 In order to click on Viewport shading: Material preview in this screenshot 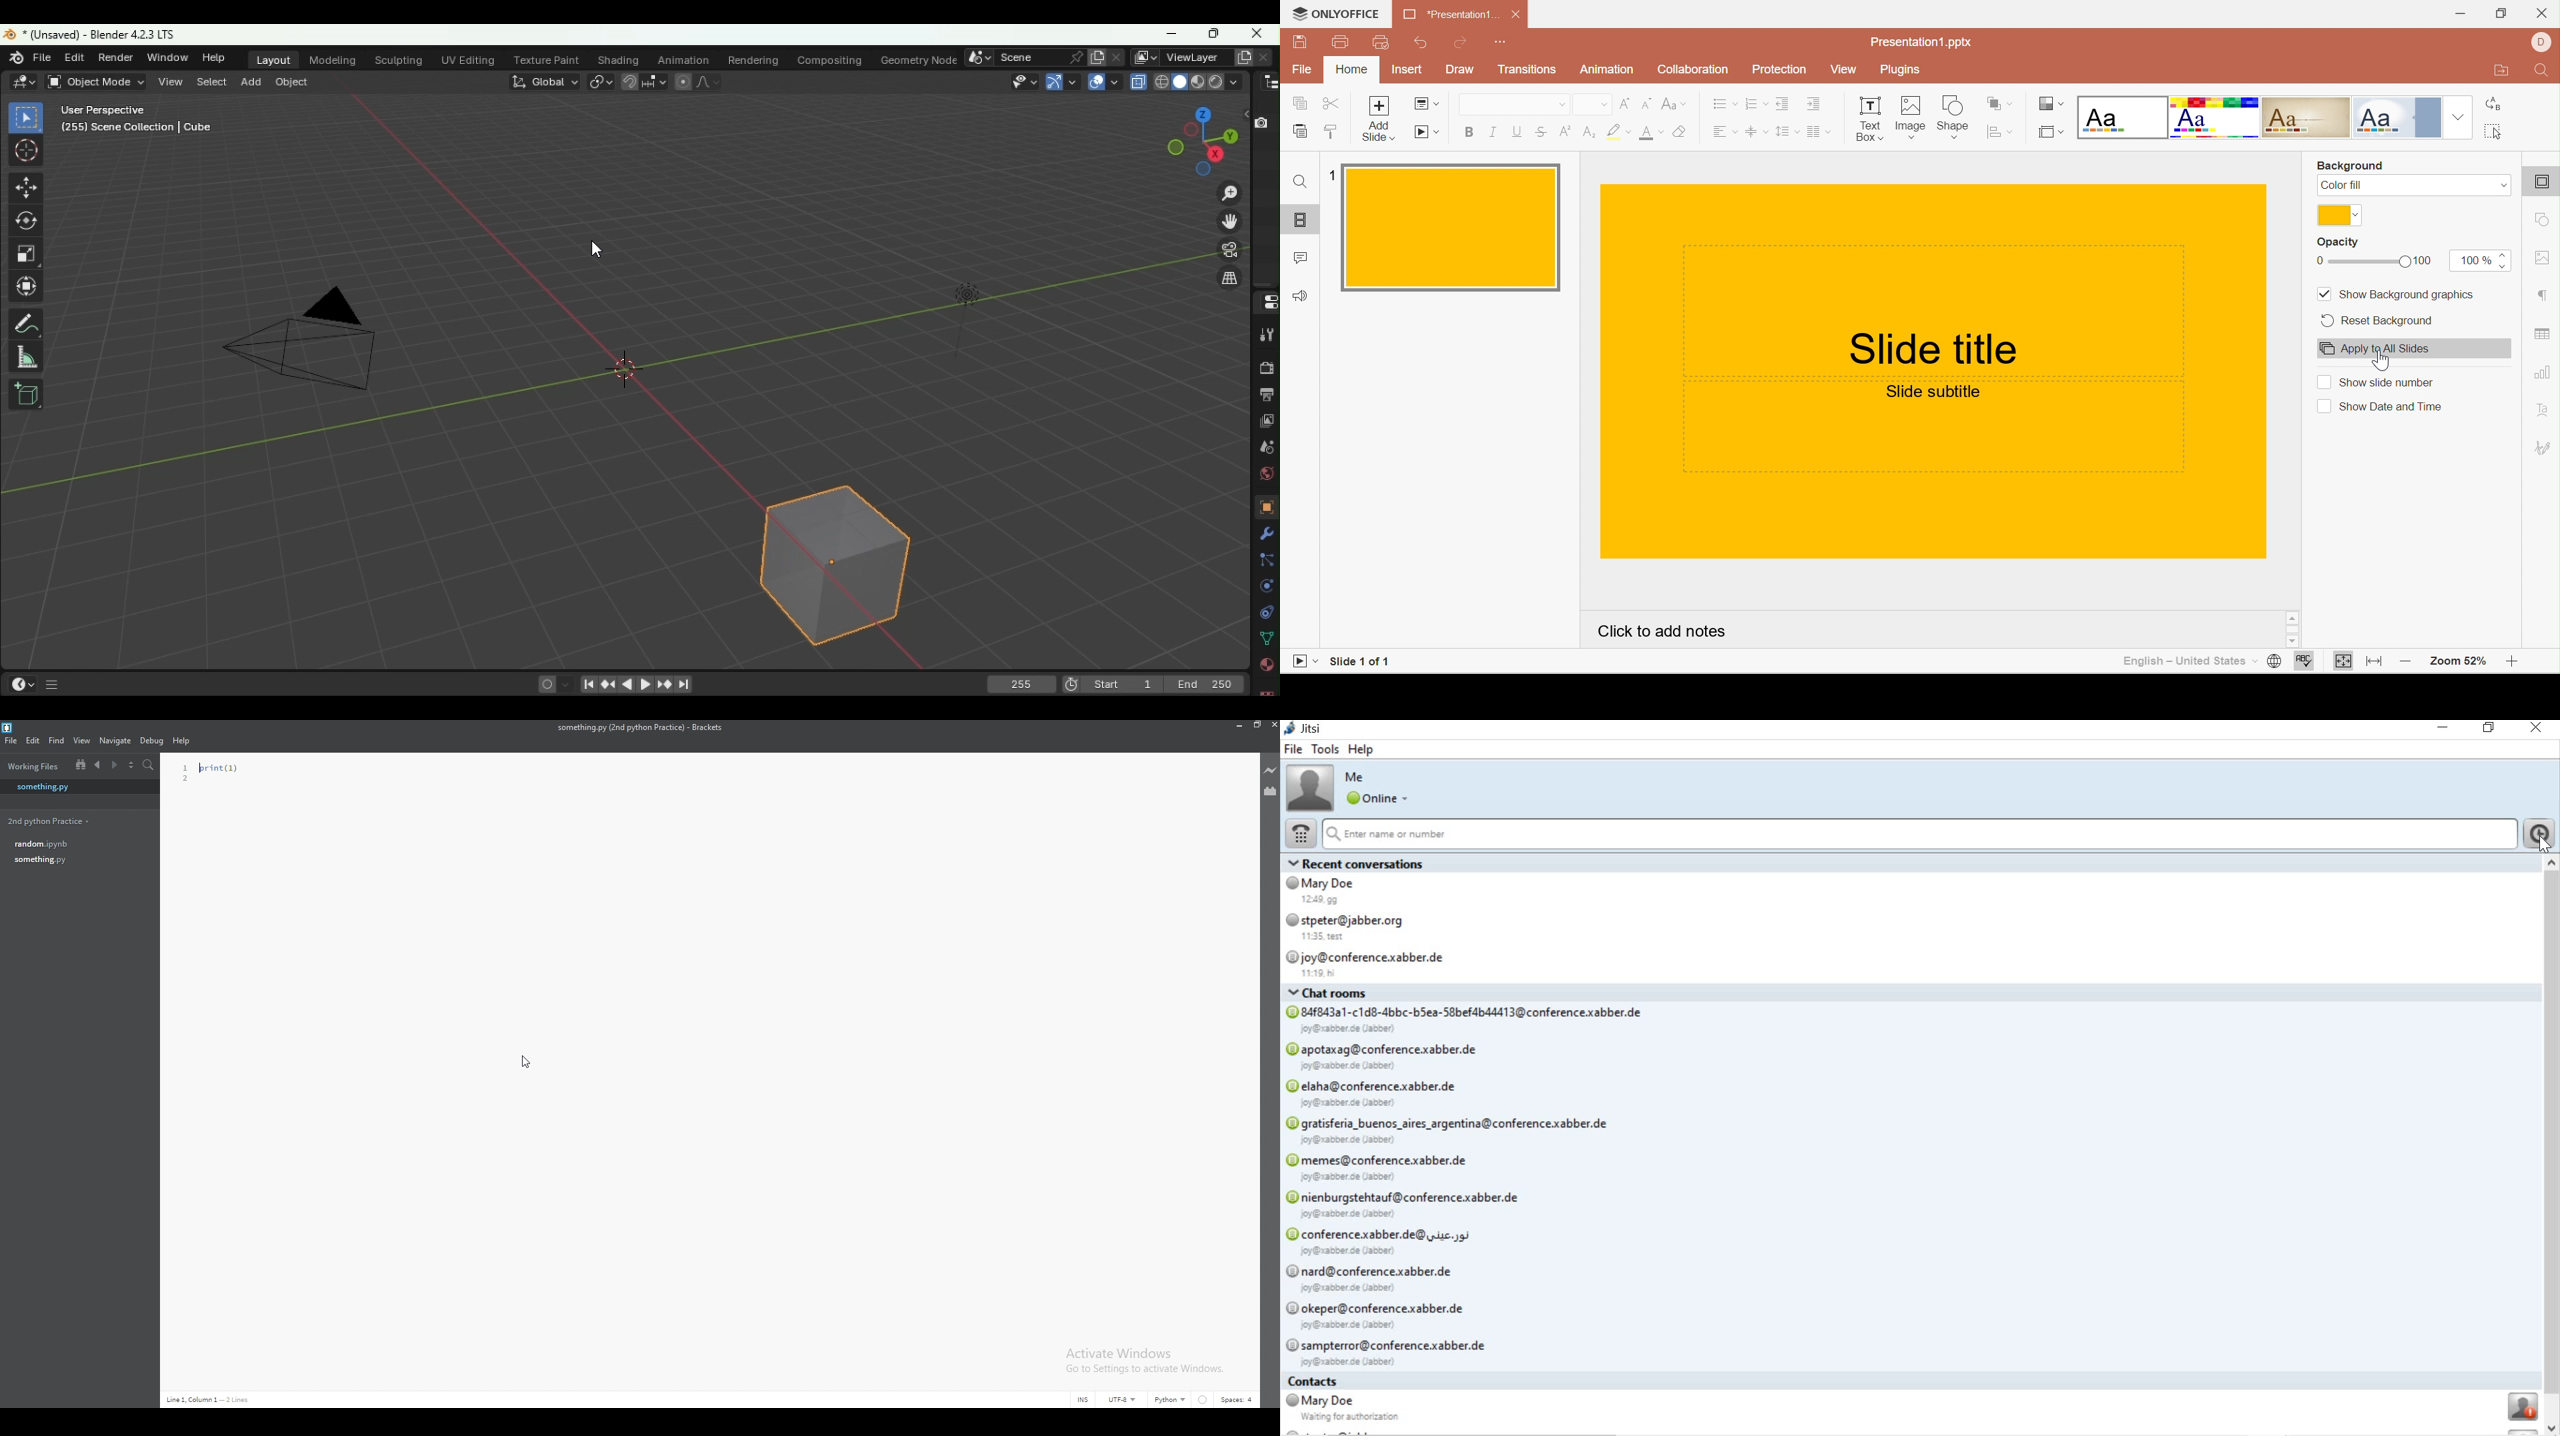, I will do `click(1198, 82)`.